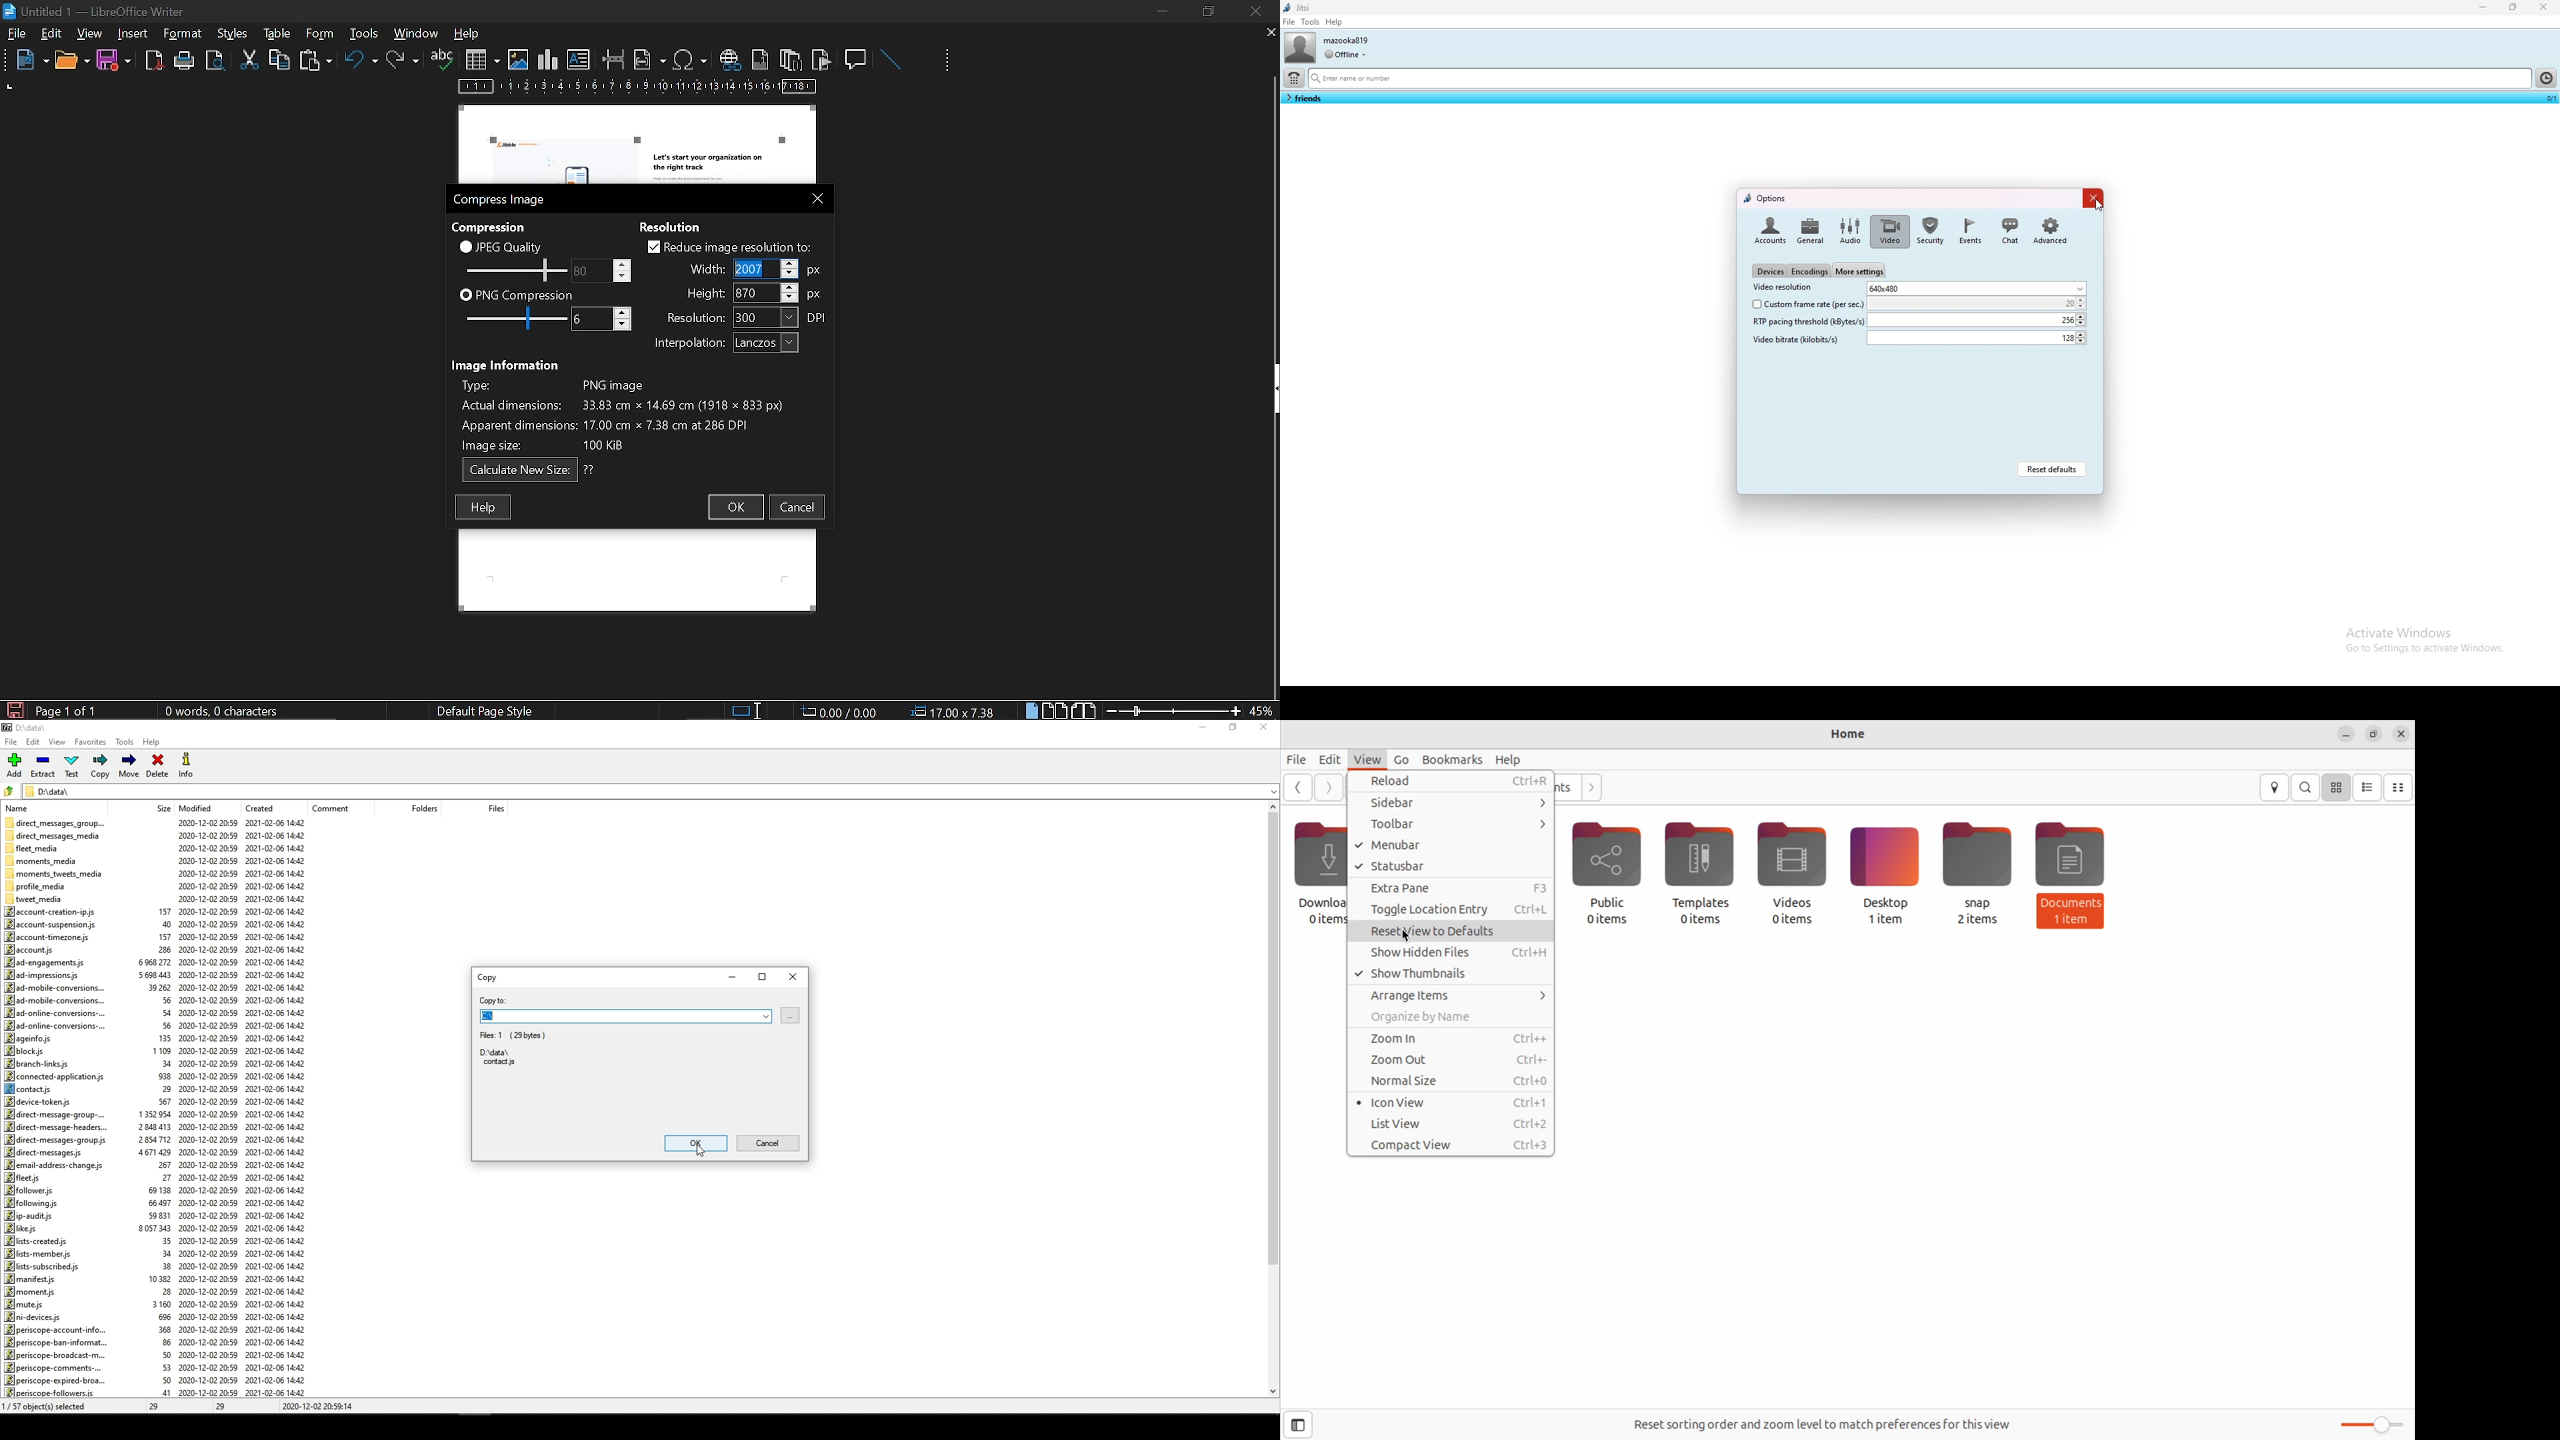 This screenshot has width=2576, height=1456. What do you see at coordinates (508, 363) in the screenshot?
I see `Image information` at bounding box center [508, 363].